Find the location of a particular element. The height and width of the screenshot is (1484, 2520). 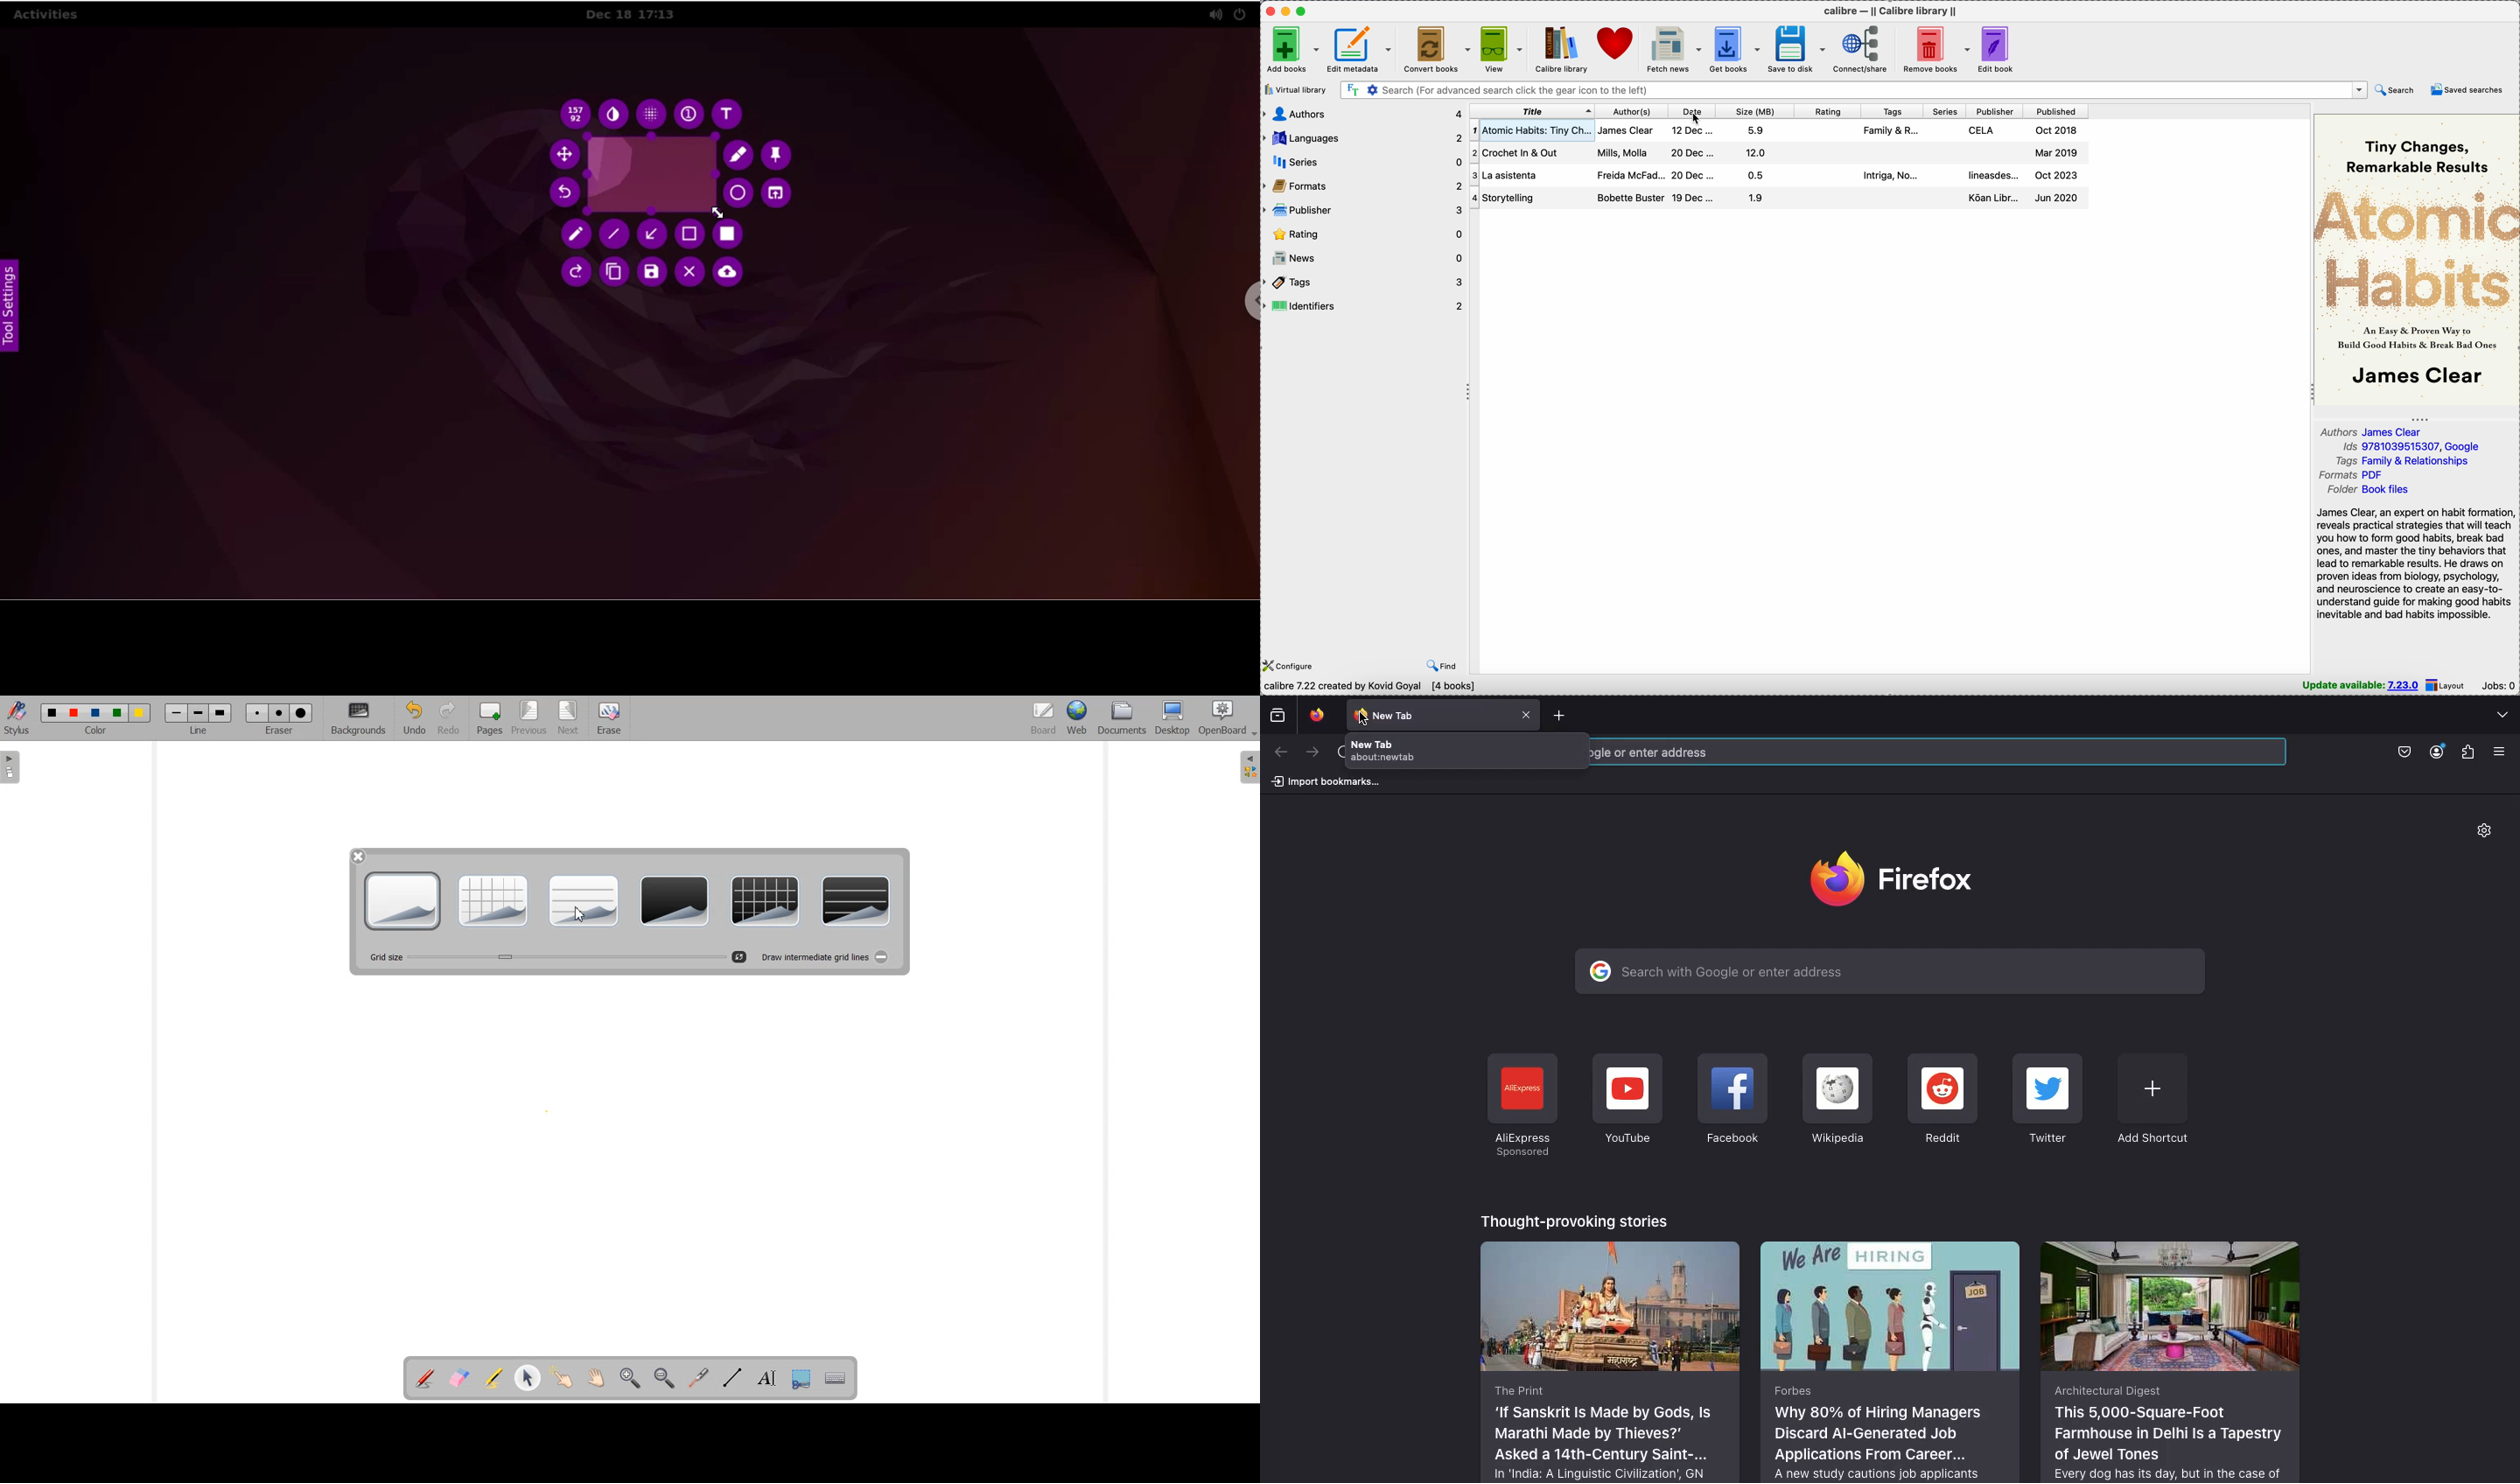

date is located at coordinates (1692, 112).